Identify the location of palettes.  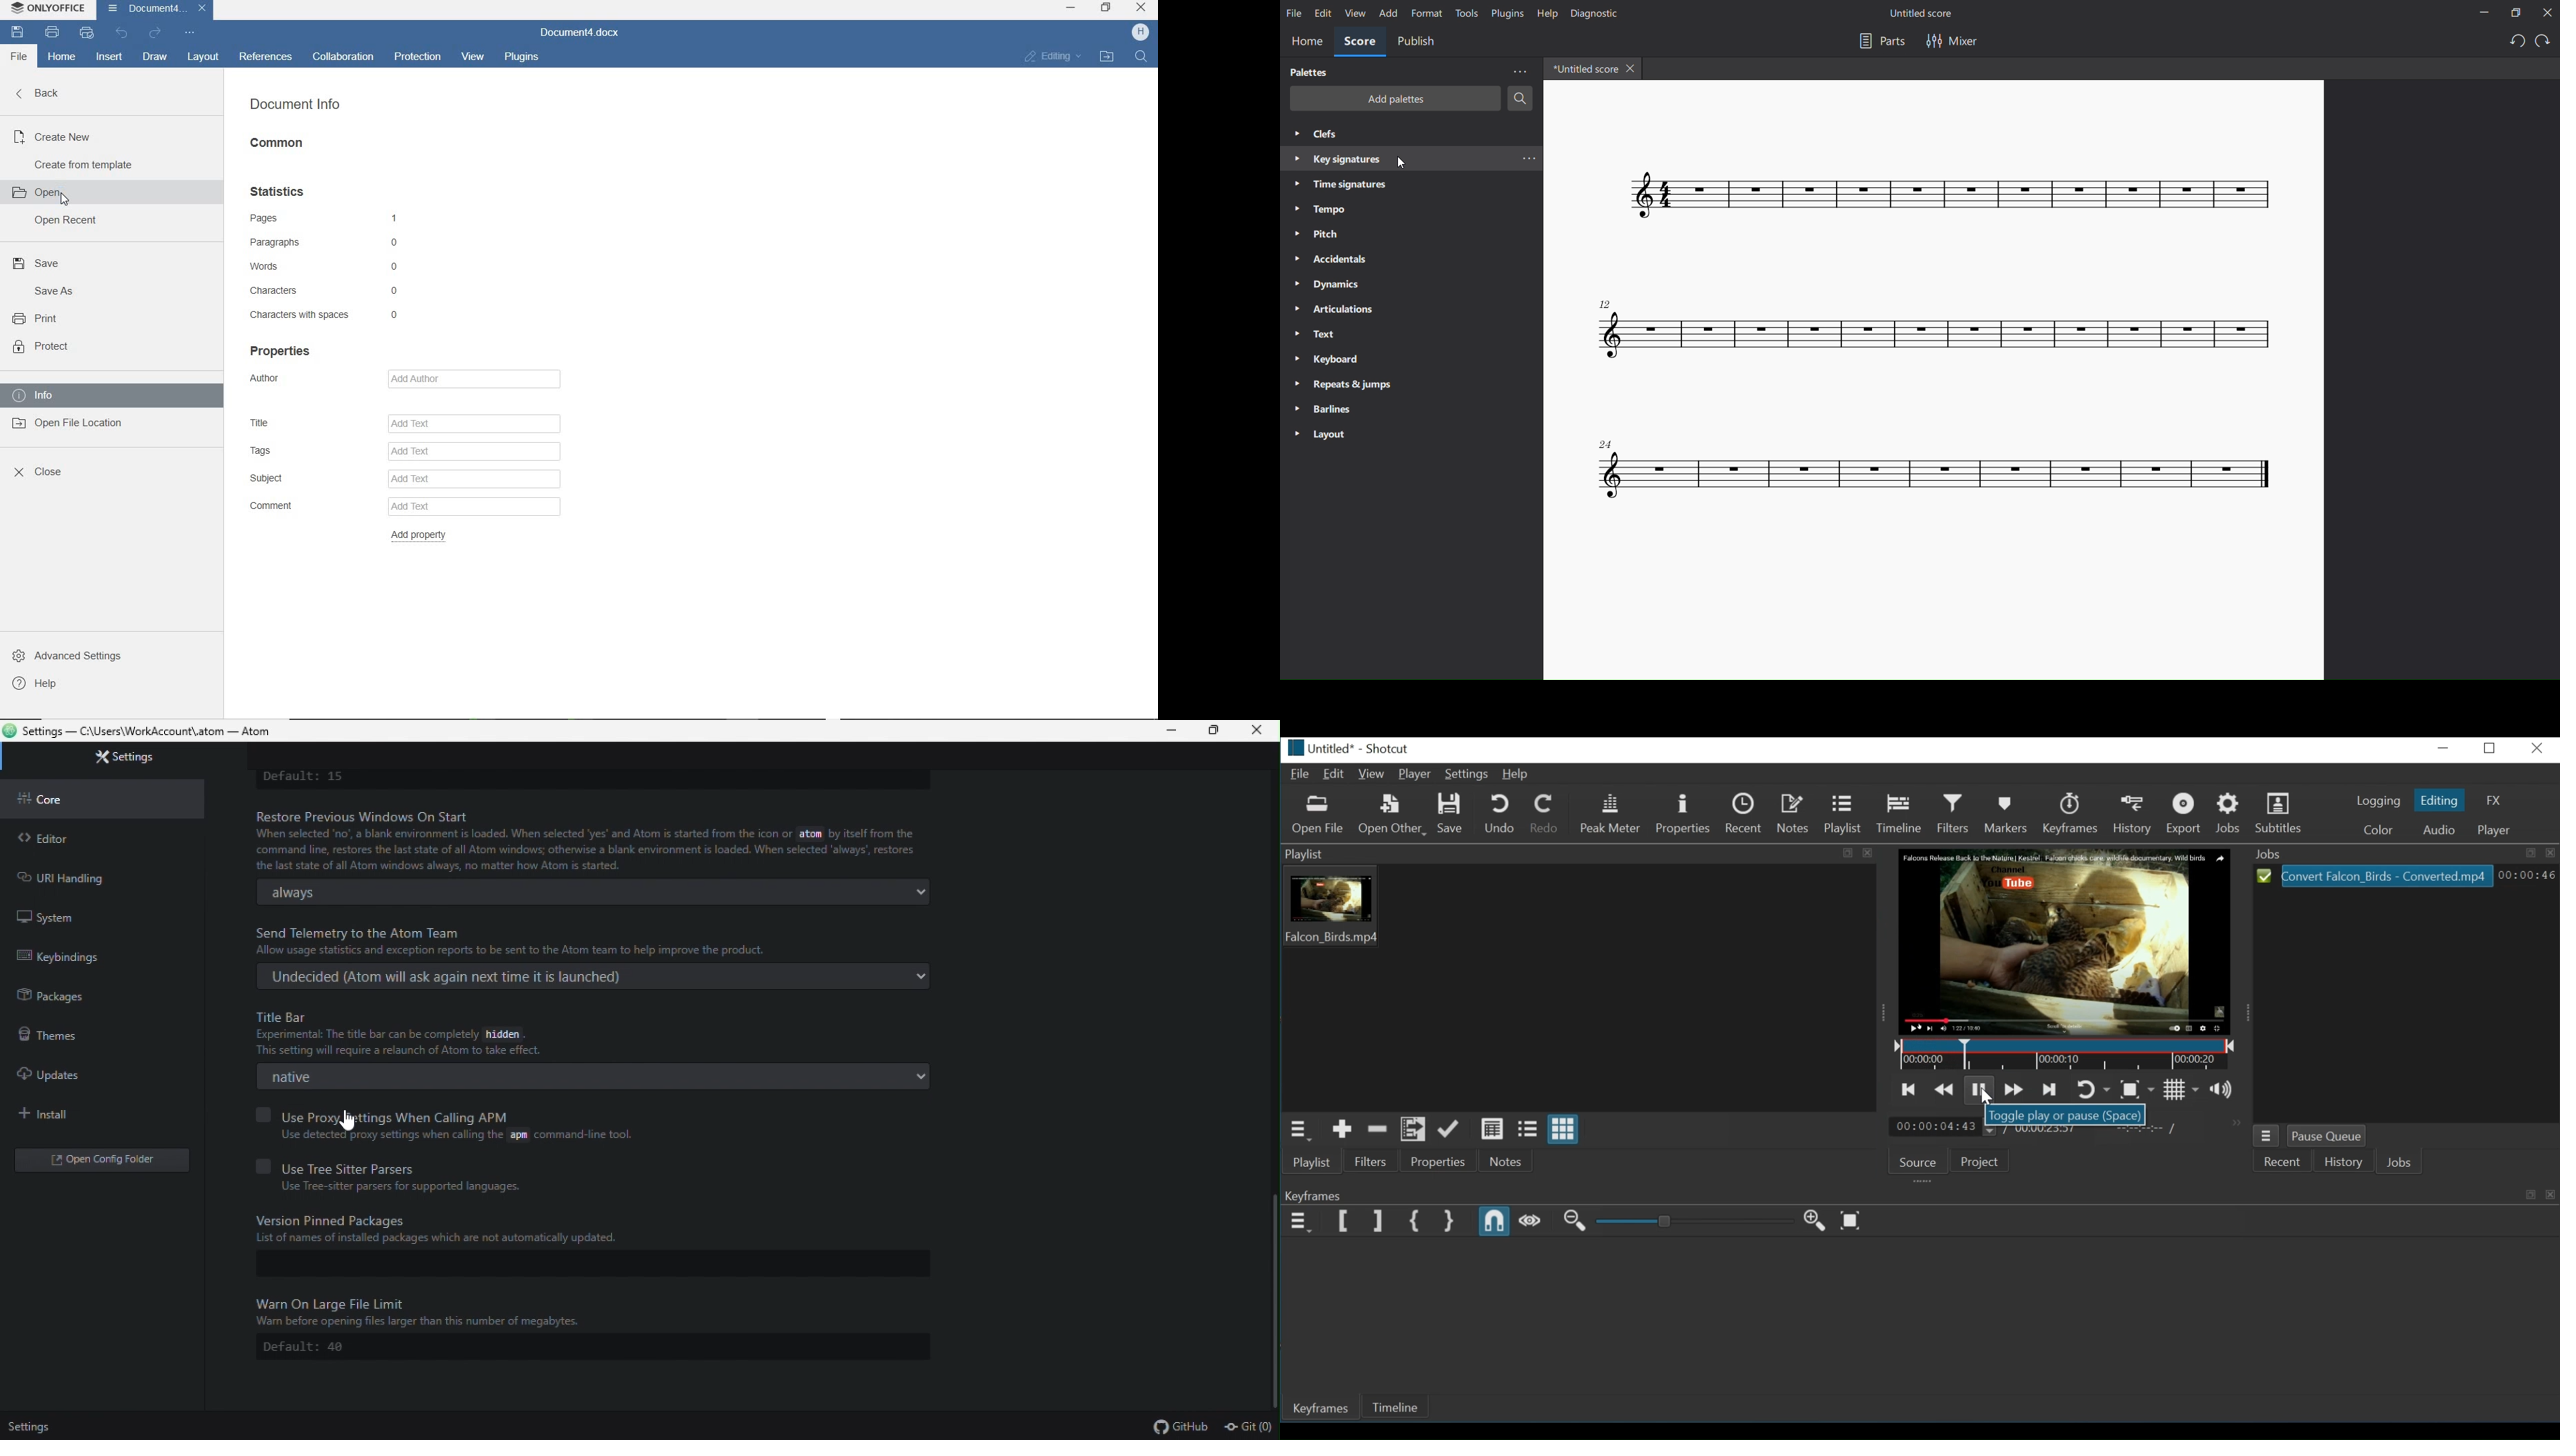
(1307, 72).